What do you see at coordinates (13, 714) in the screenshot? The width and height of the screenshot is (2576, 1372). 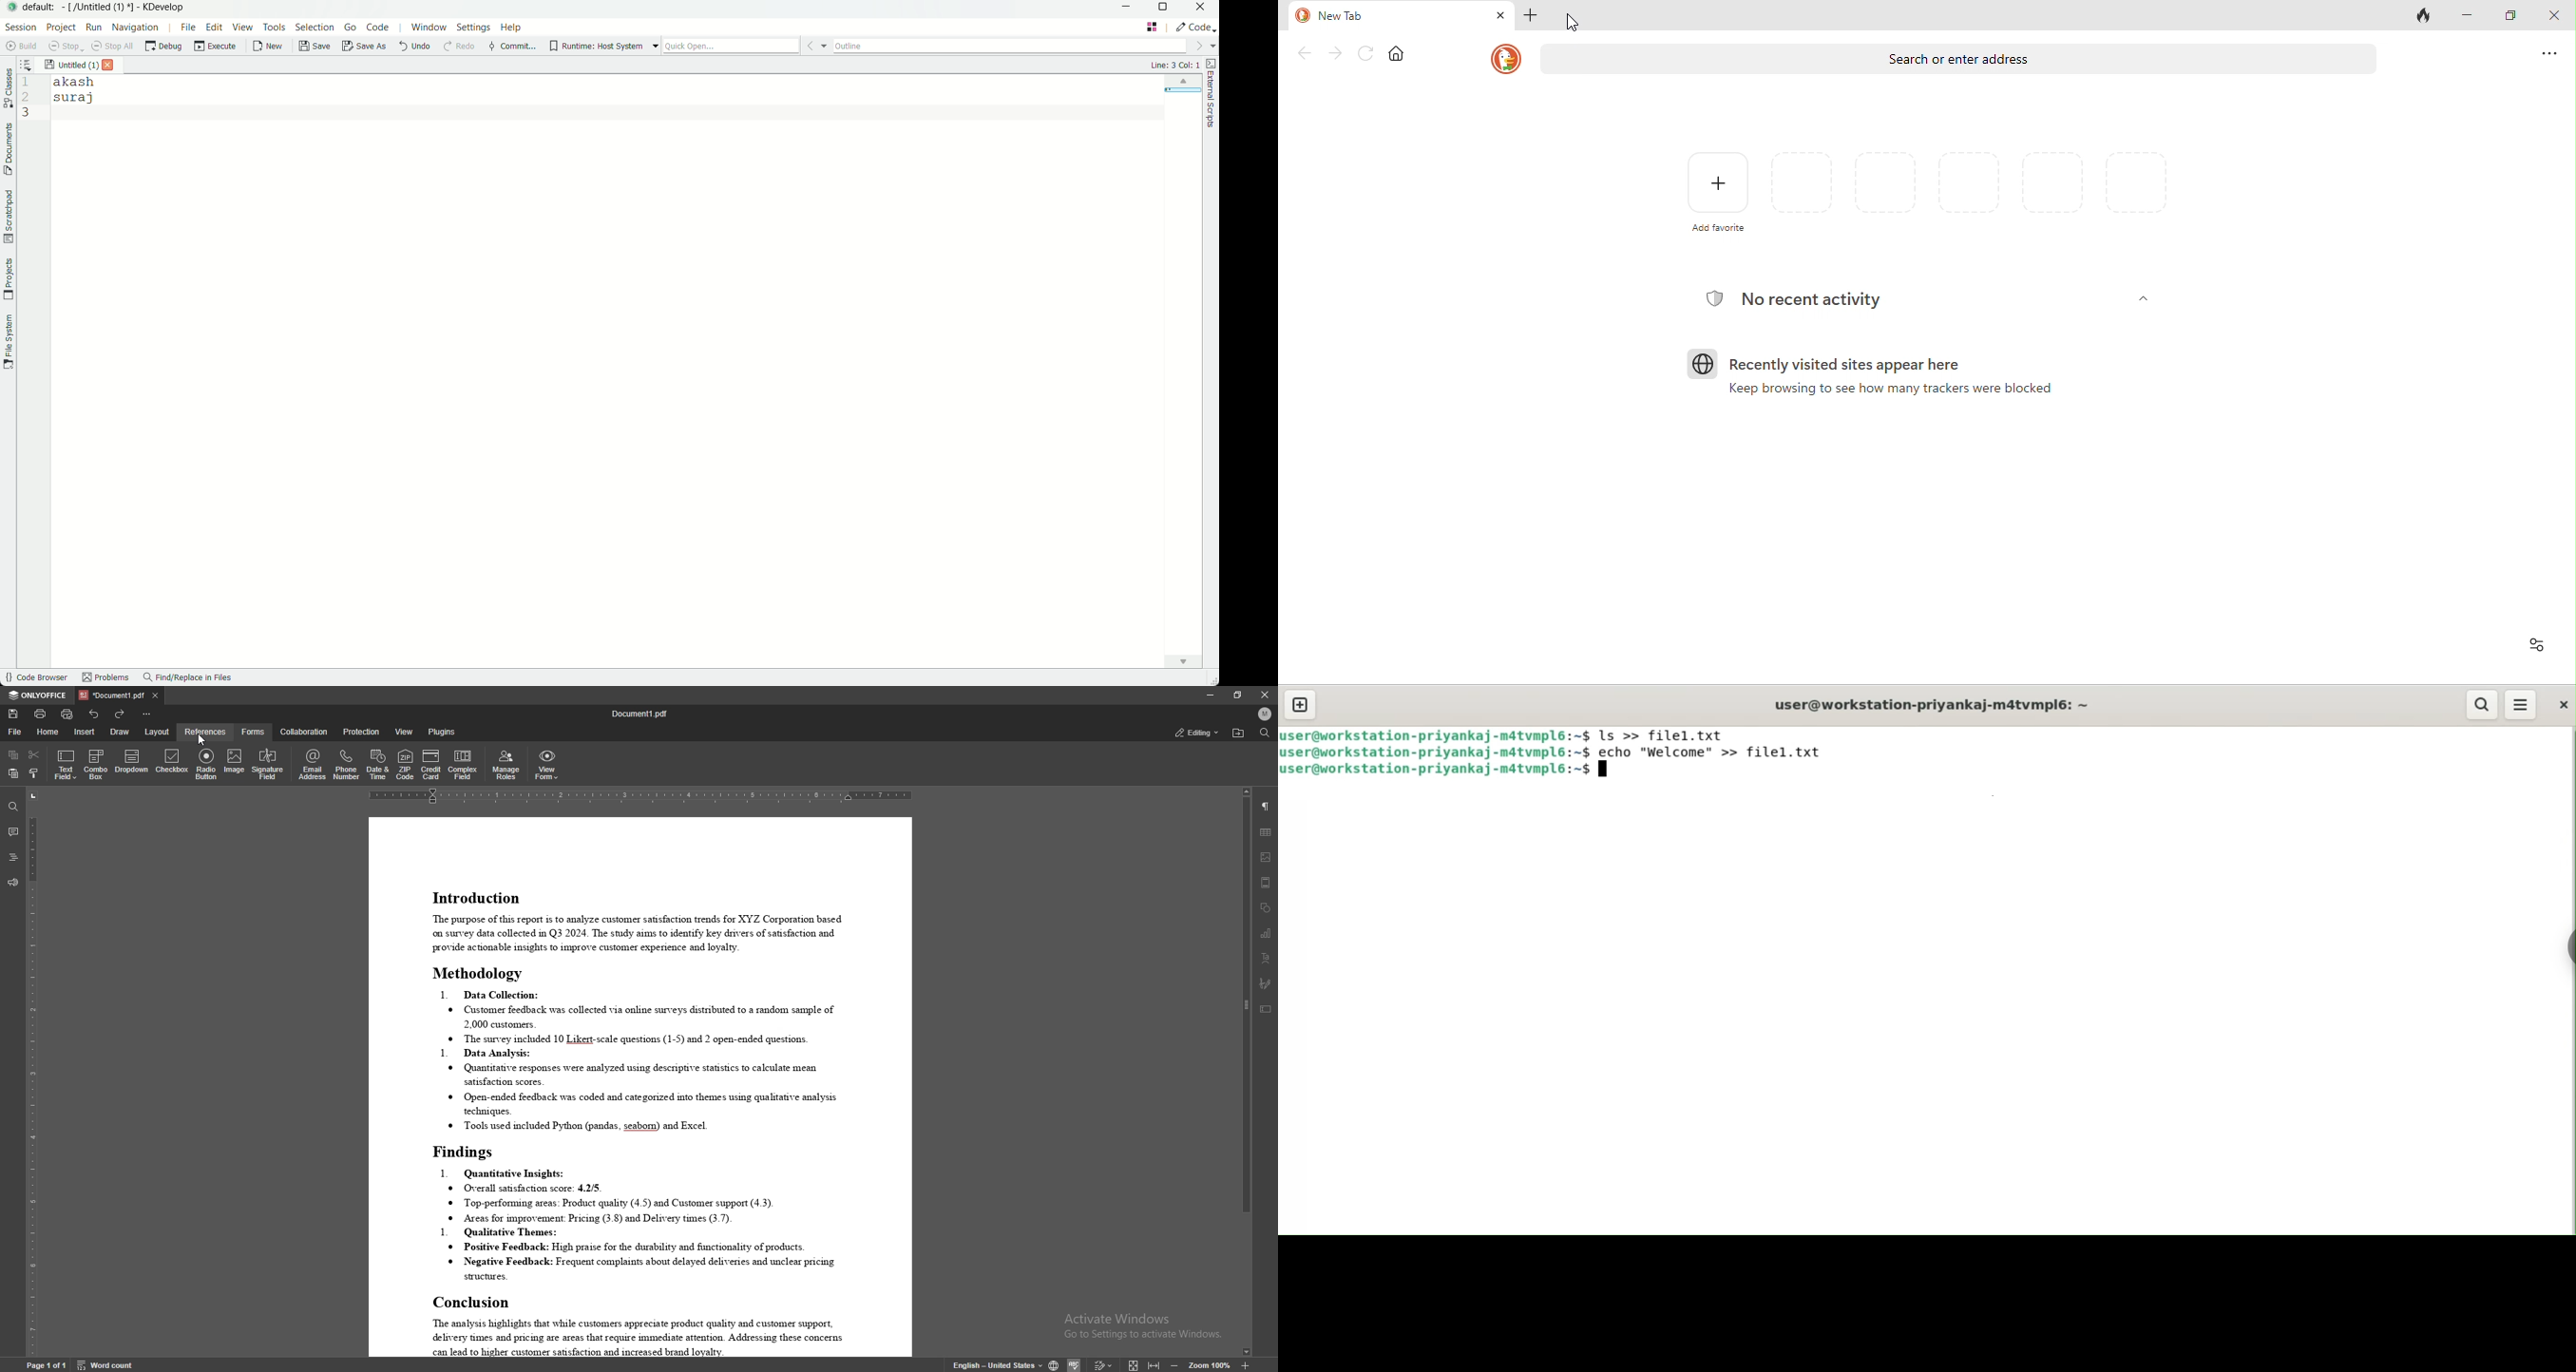 I see `save` at bounding box center [13, 714].